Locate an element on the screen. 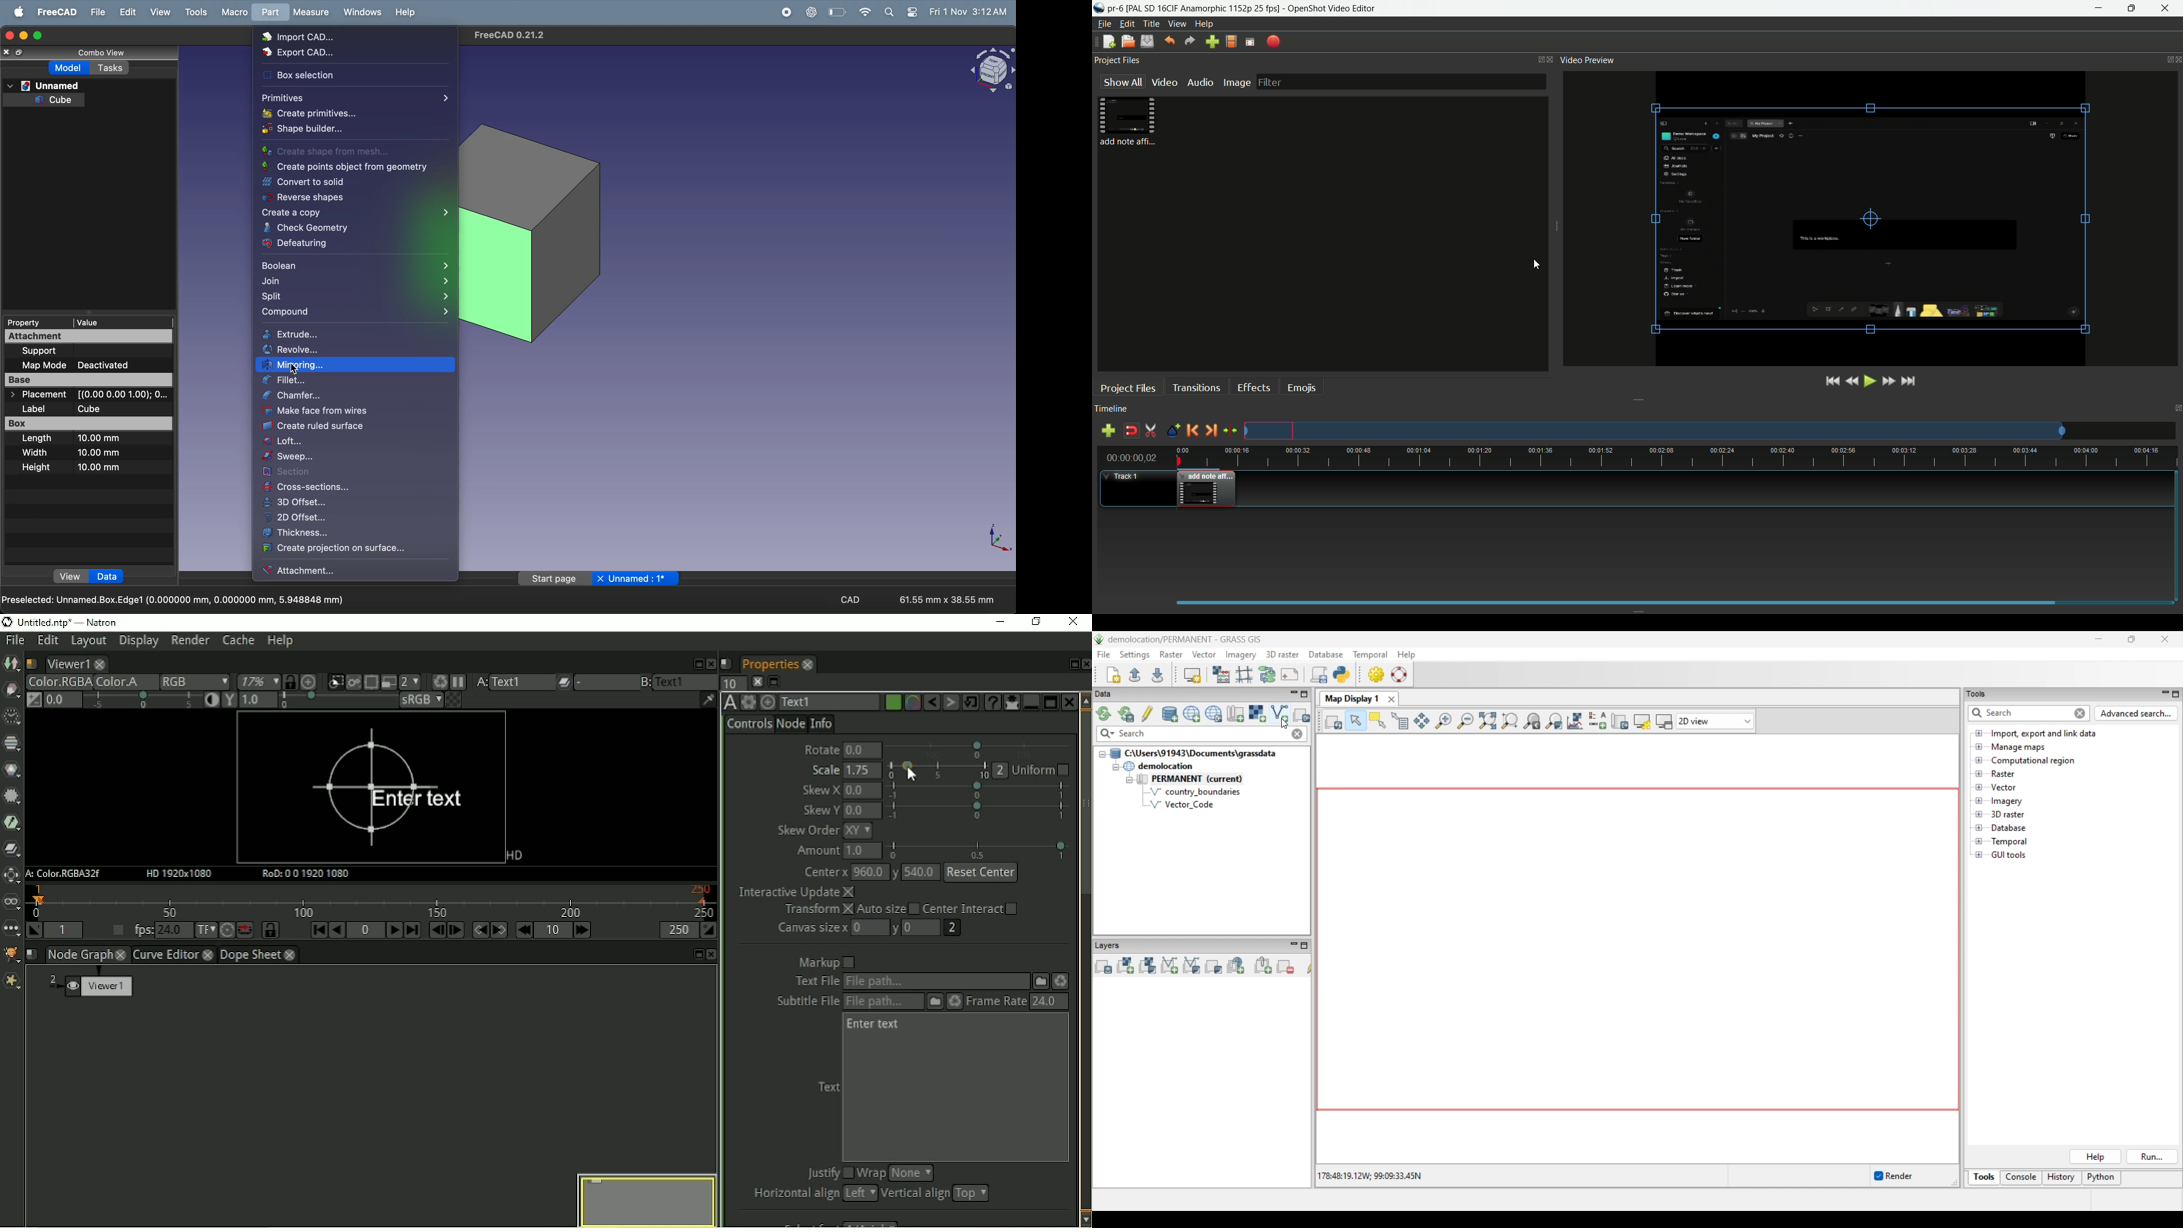 Image resolution: width=2184 pixels, height=1232 pixels. tools is located at coordinates (195, 11).